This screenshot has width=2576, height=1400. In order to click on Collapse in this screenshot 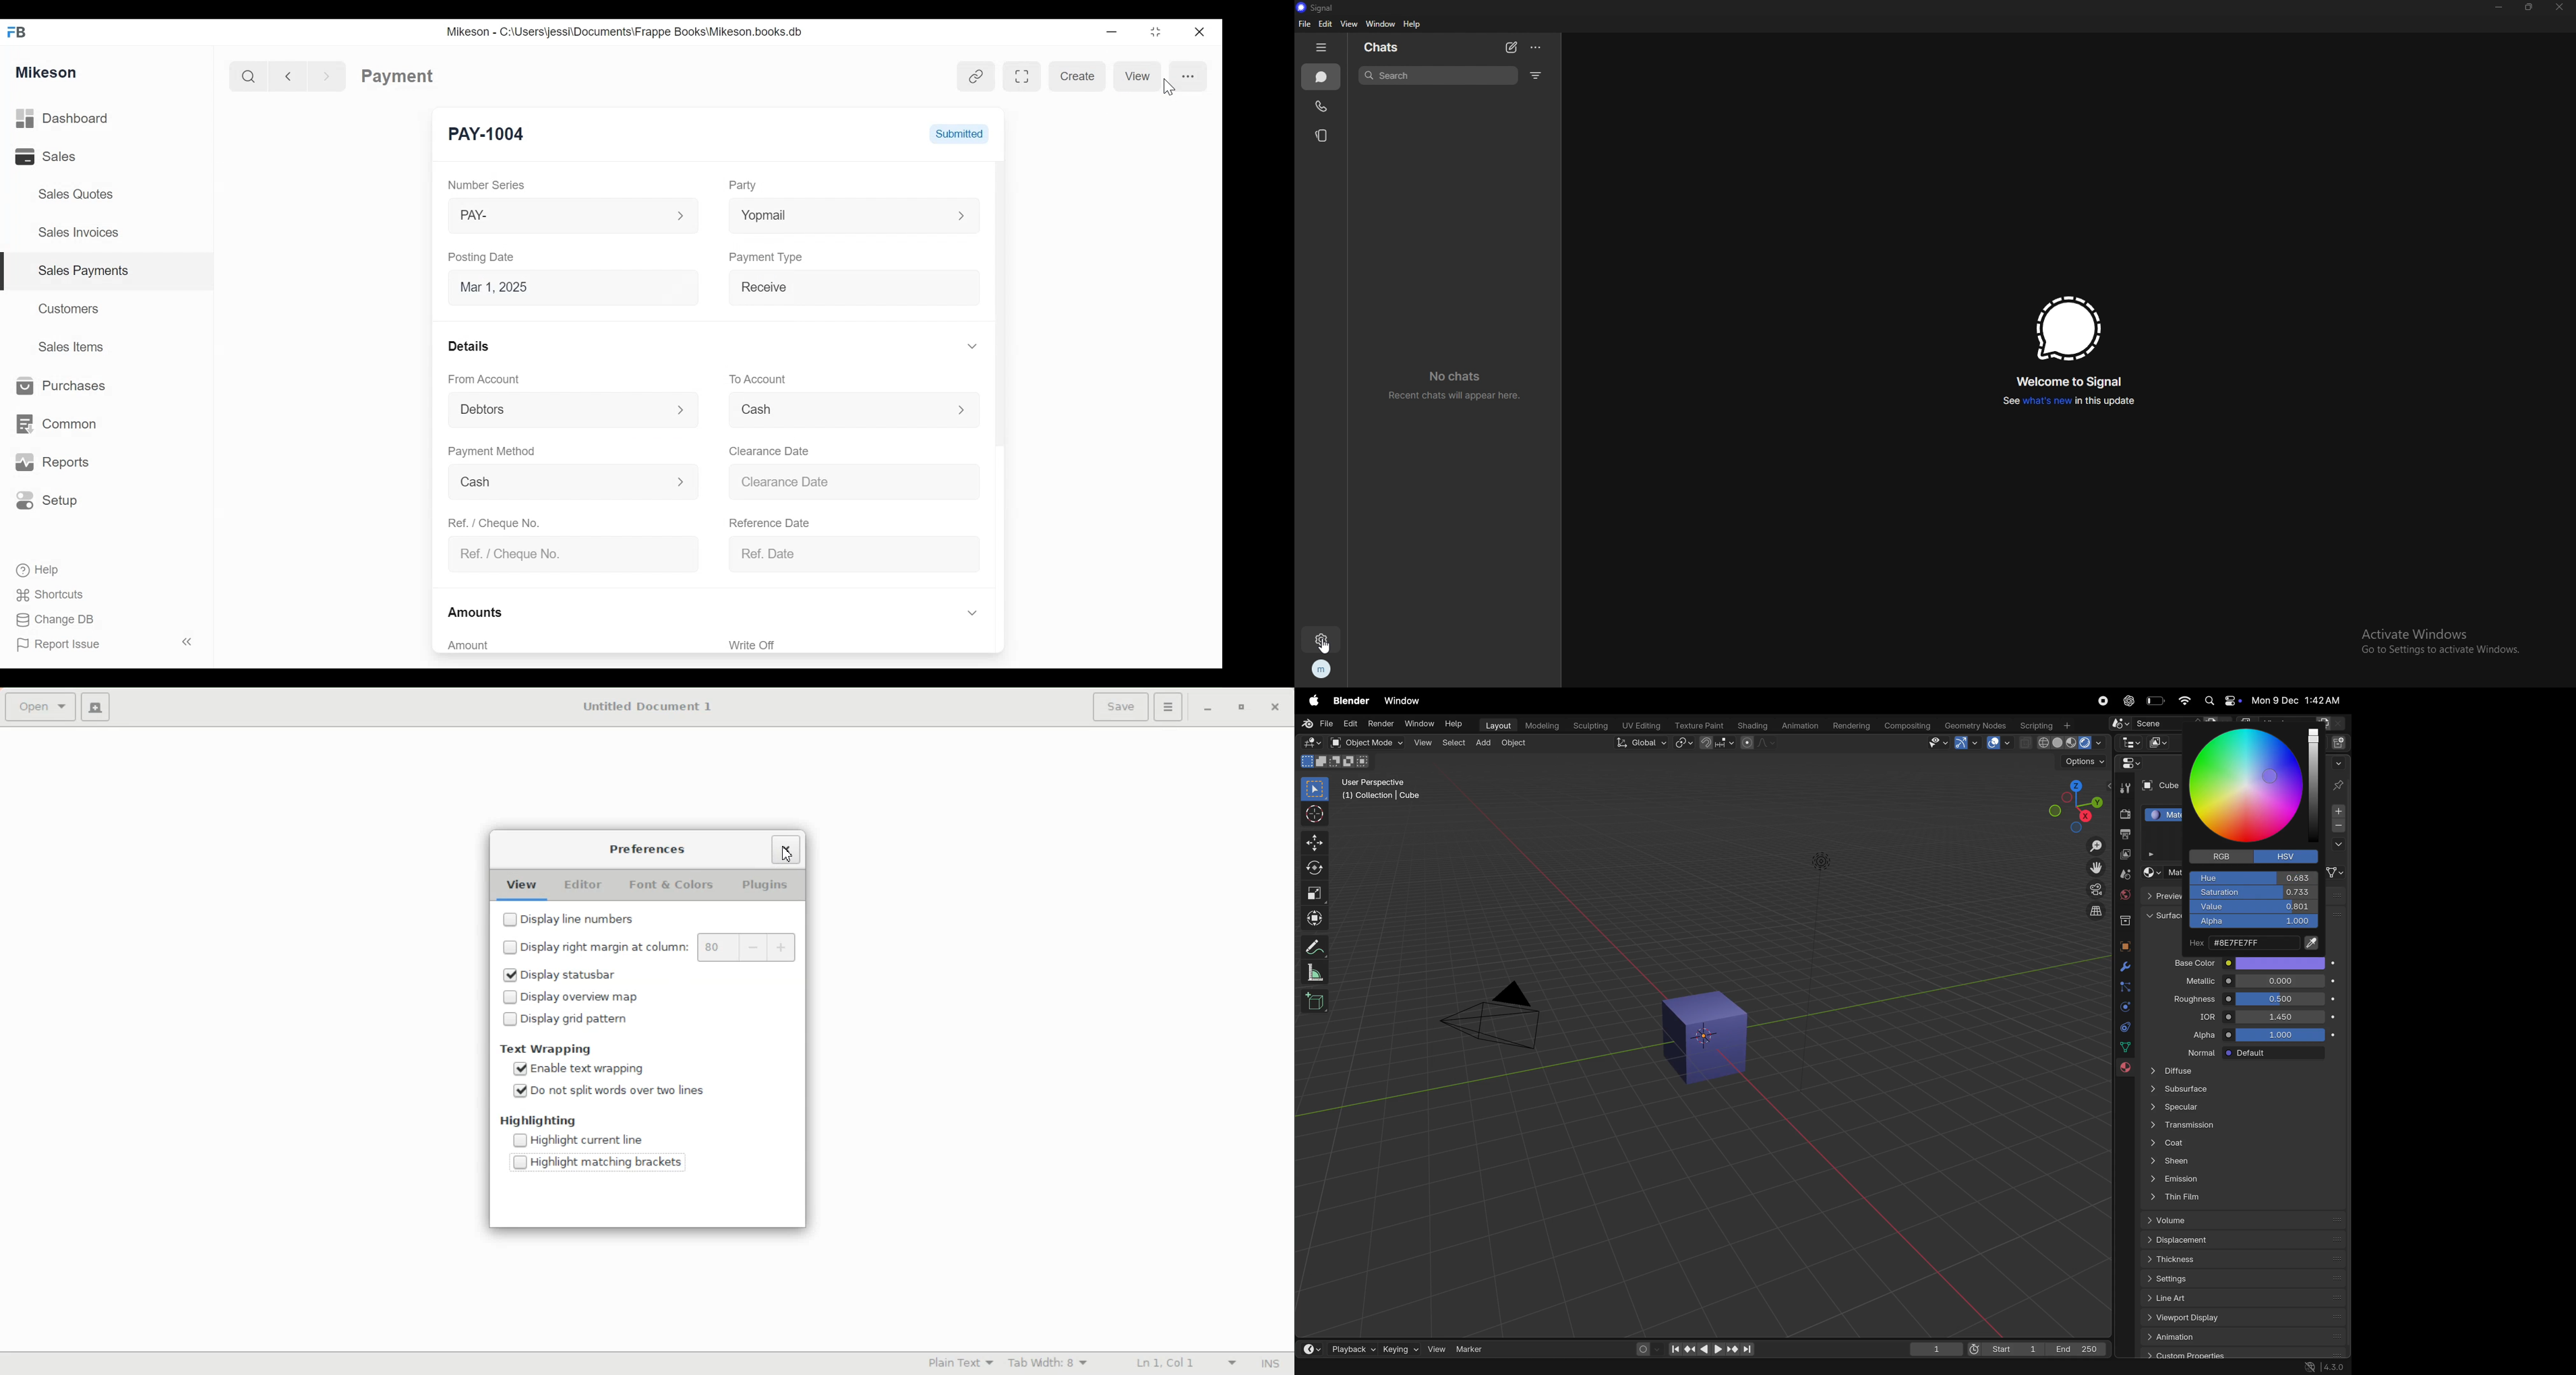, I will do `click(190, 643)`.